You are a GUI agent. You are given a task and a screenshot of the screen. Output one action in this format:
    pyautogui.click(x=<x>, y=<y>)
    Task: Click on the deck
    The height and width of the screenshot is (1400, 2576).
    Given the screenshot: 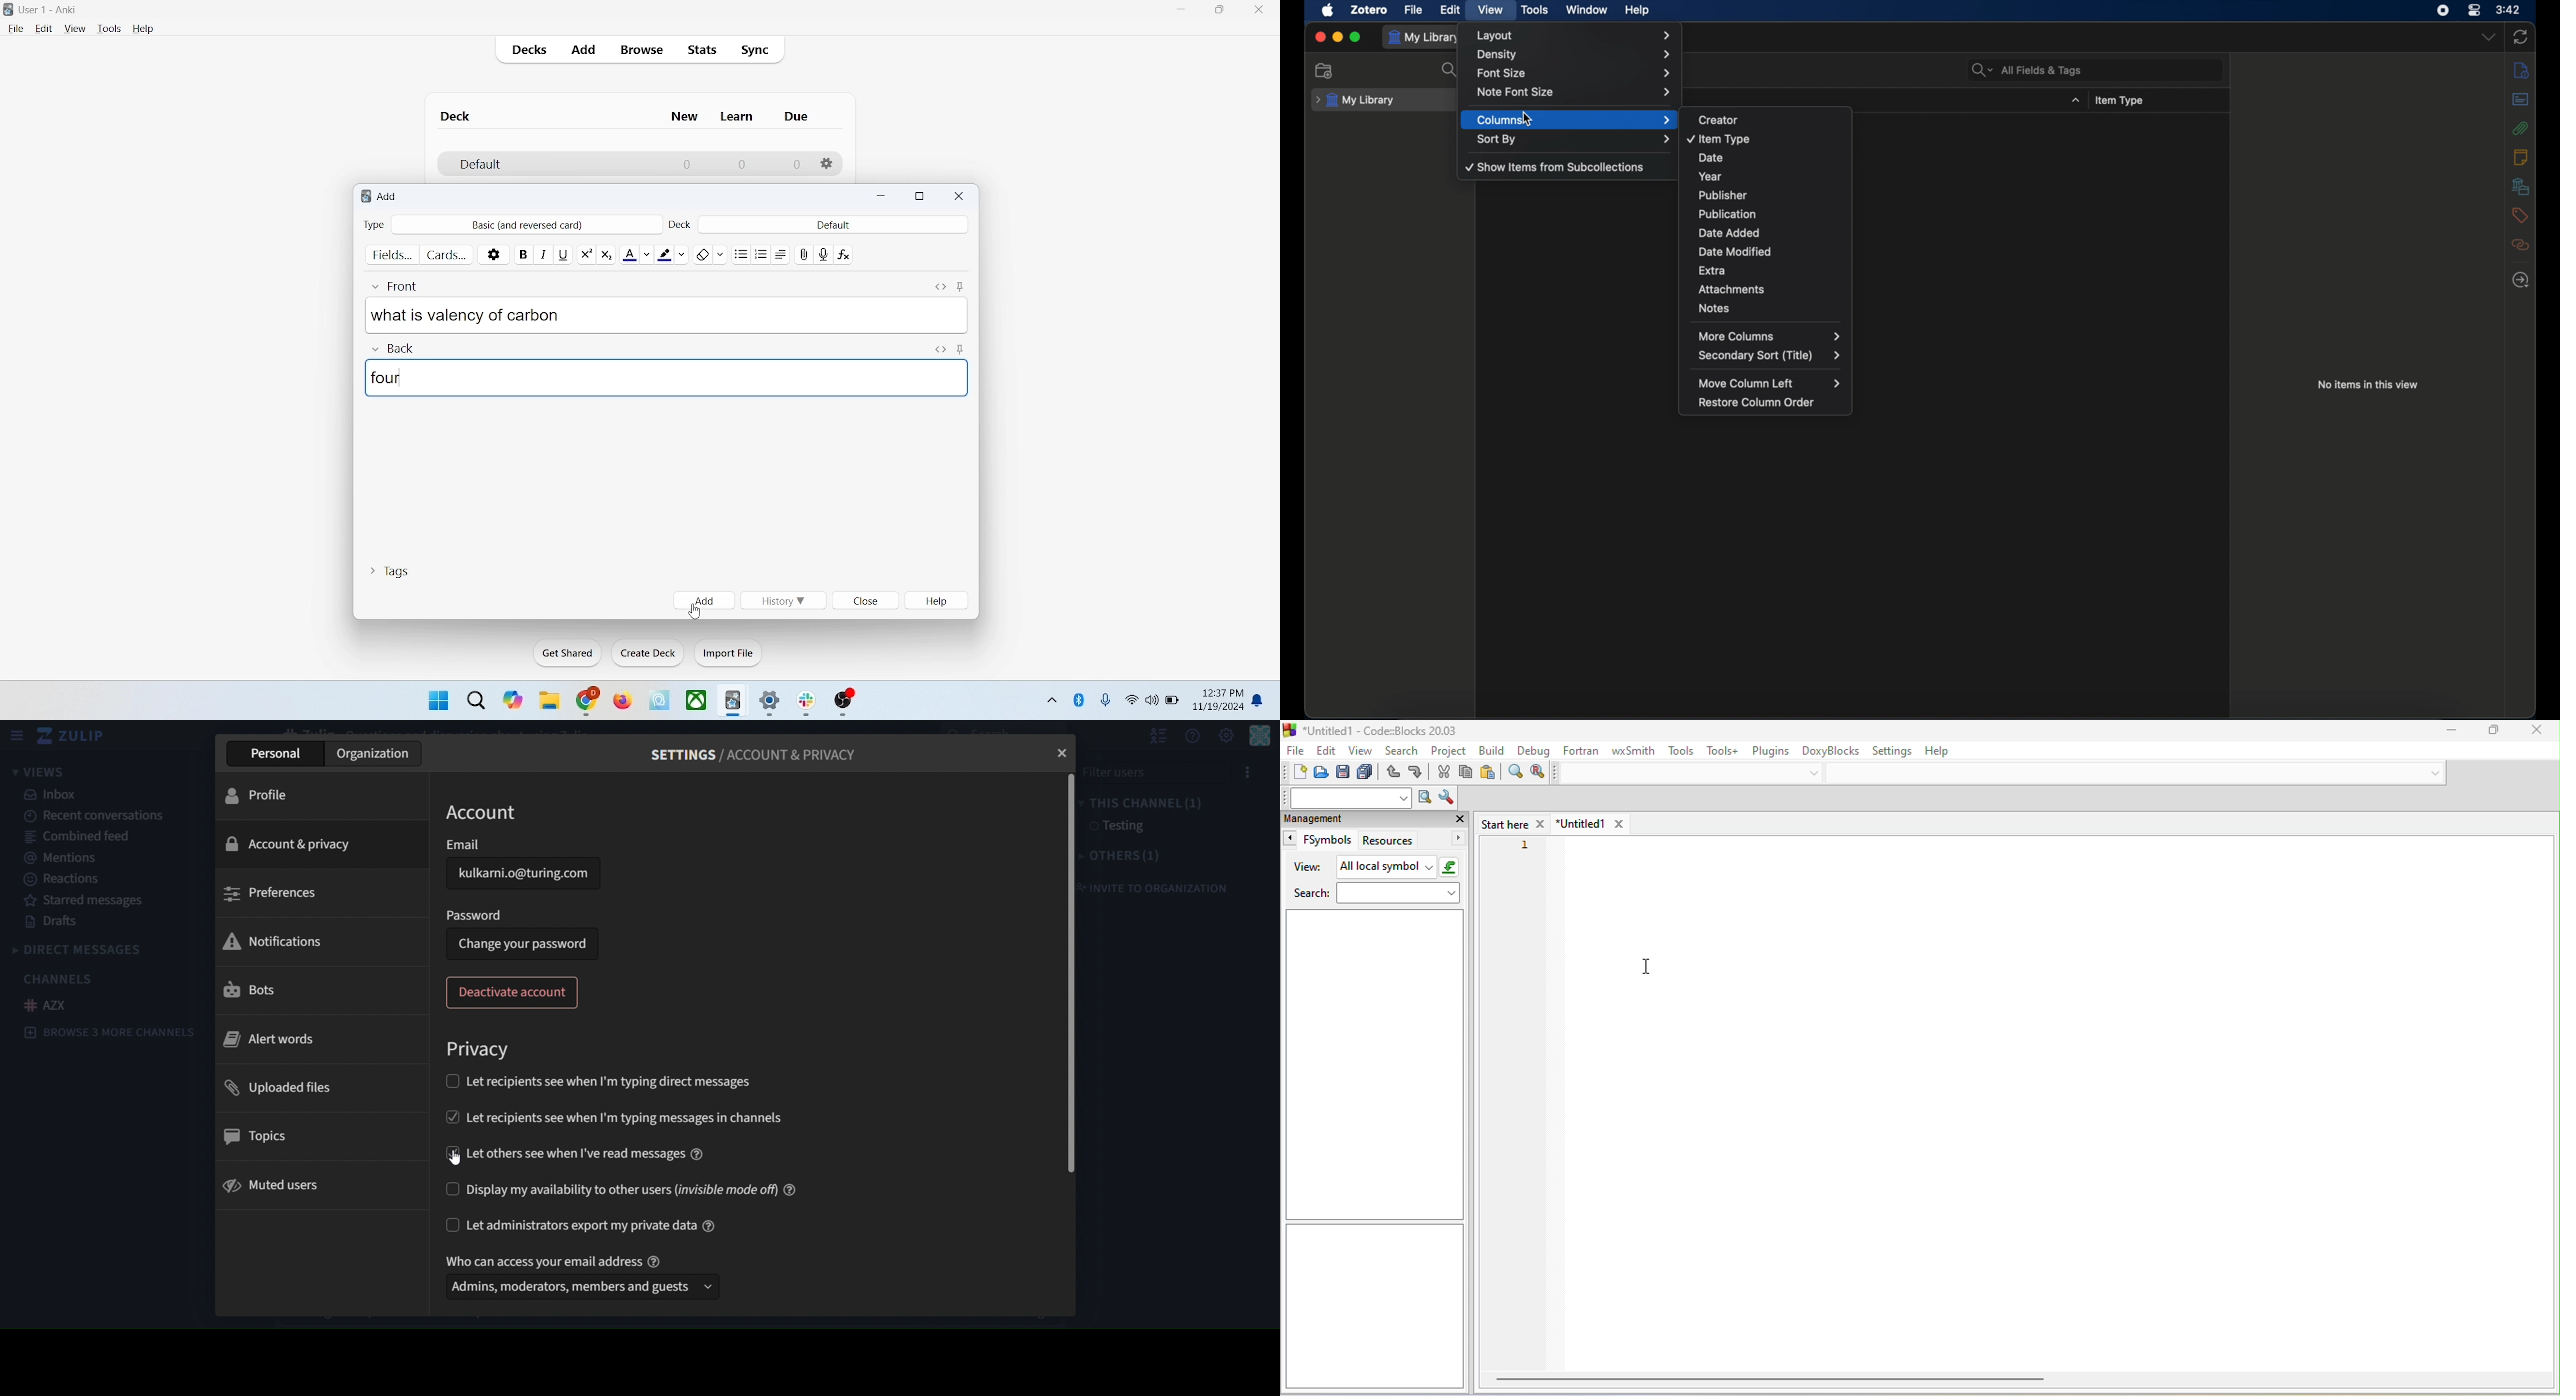 What is the action you would take?
    pyautogui.click(x=682, y=223)
    